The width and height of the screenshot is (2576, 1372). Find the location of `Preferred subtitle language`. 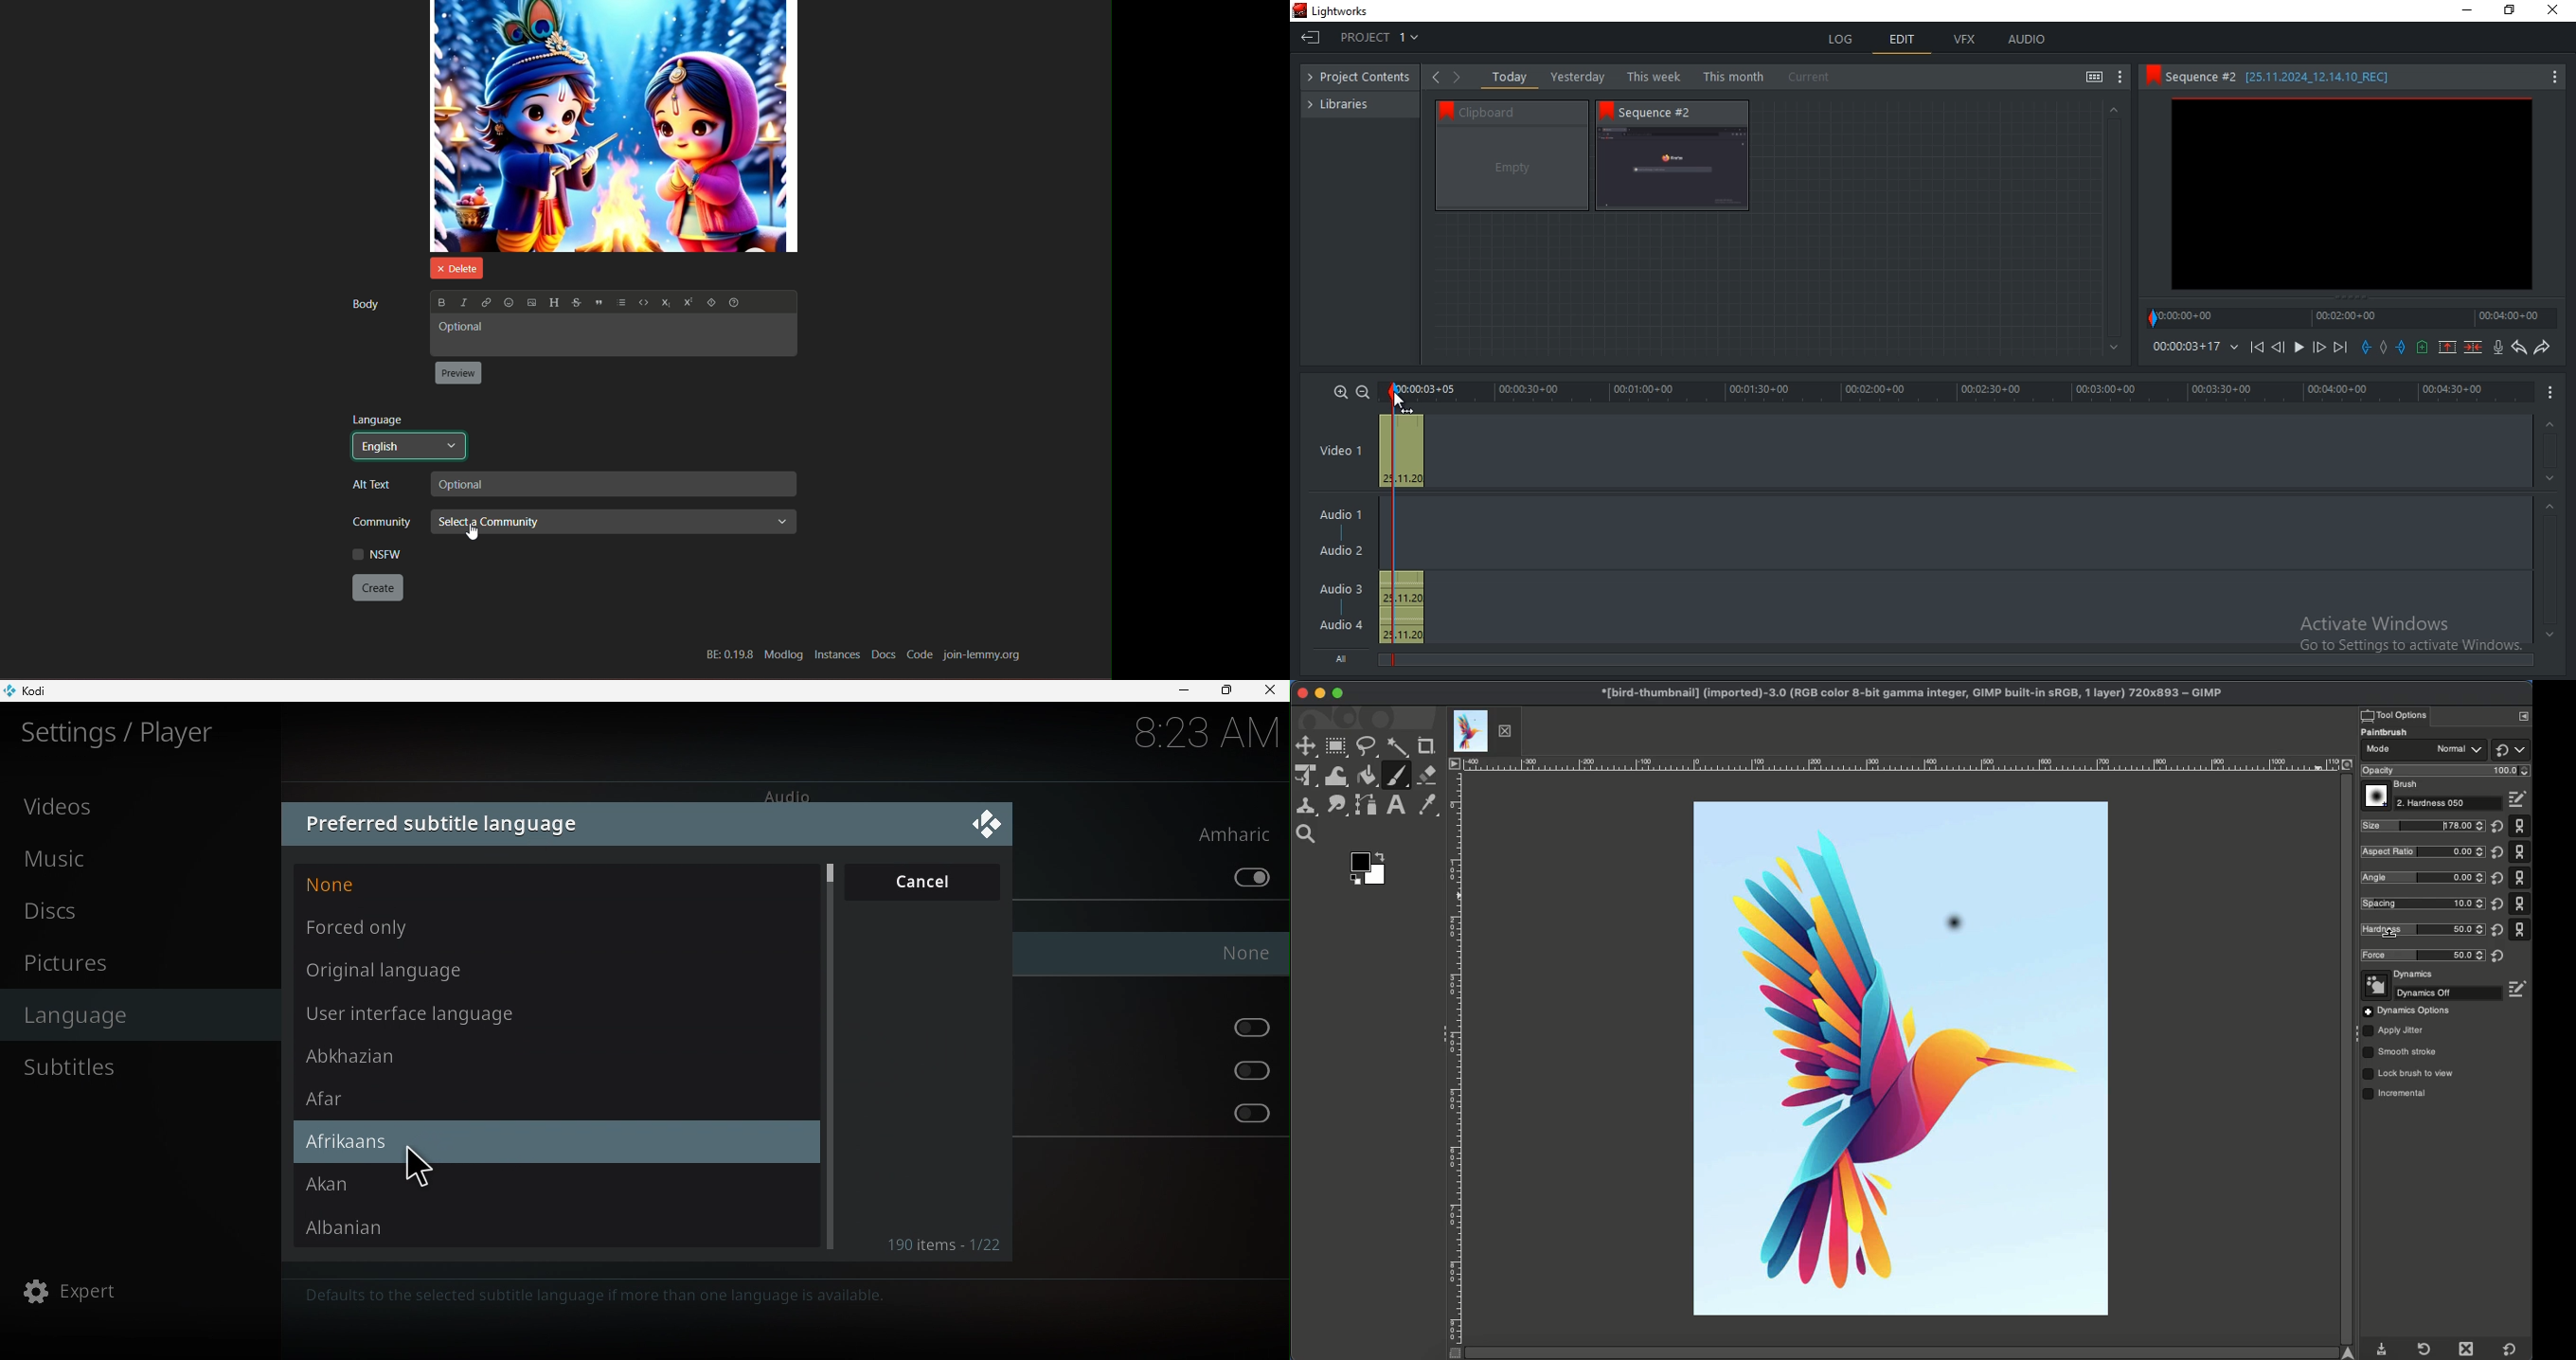

Preferred subtitle language is located at coordinates (1152, 954).